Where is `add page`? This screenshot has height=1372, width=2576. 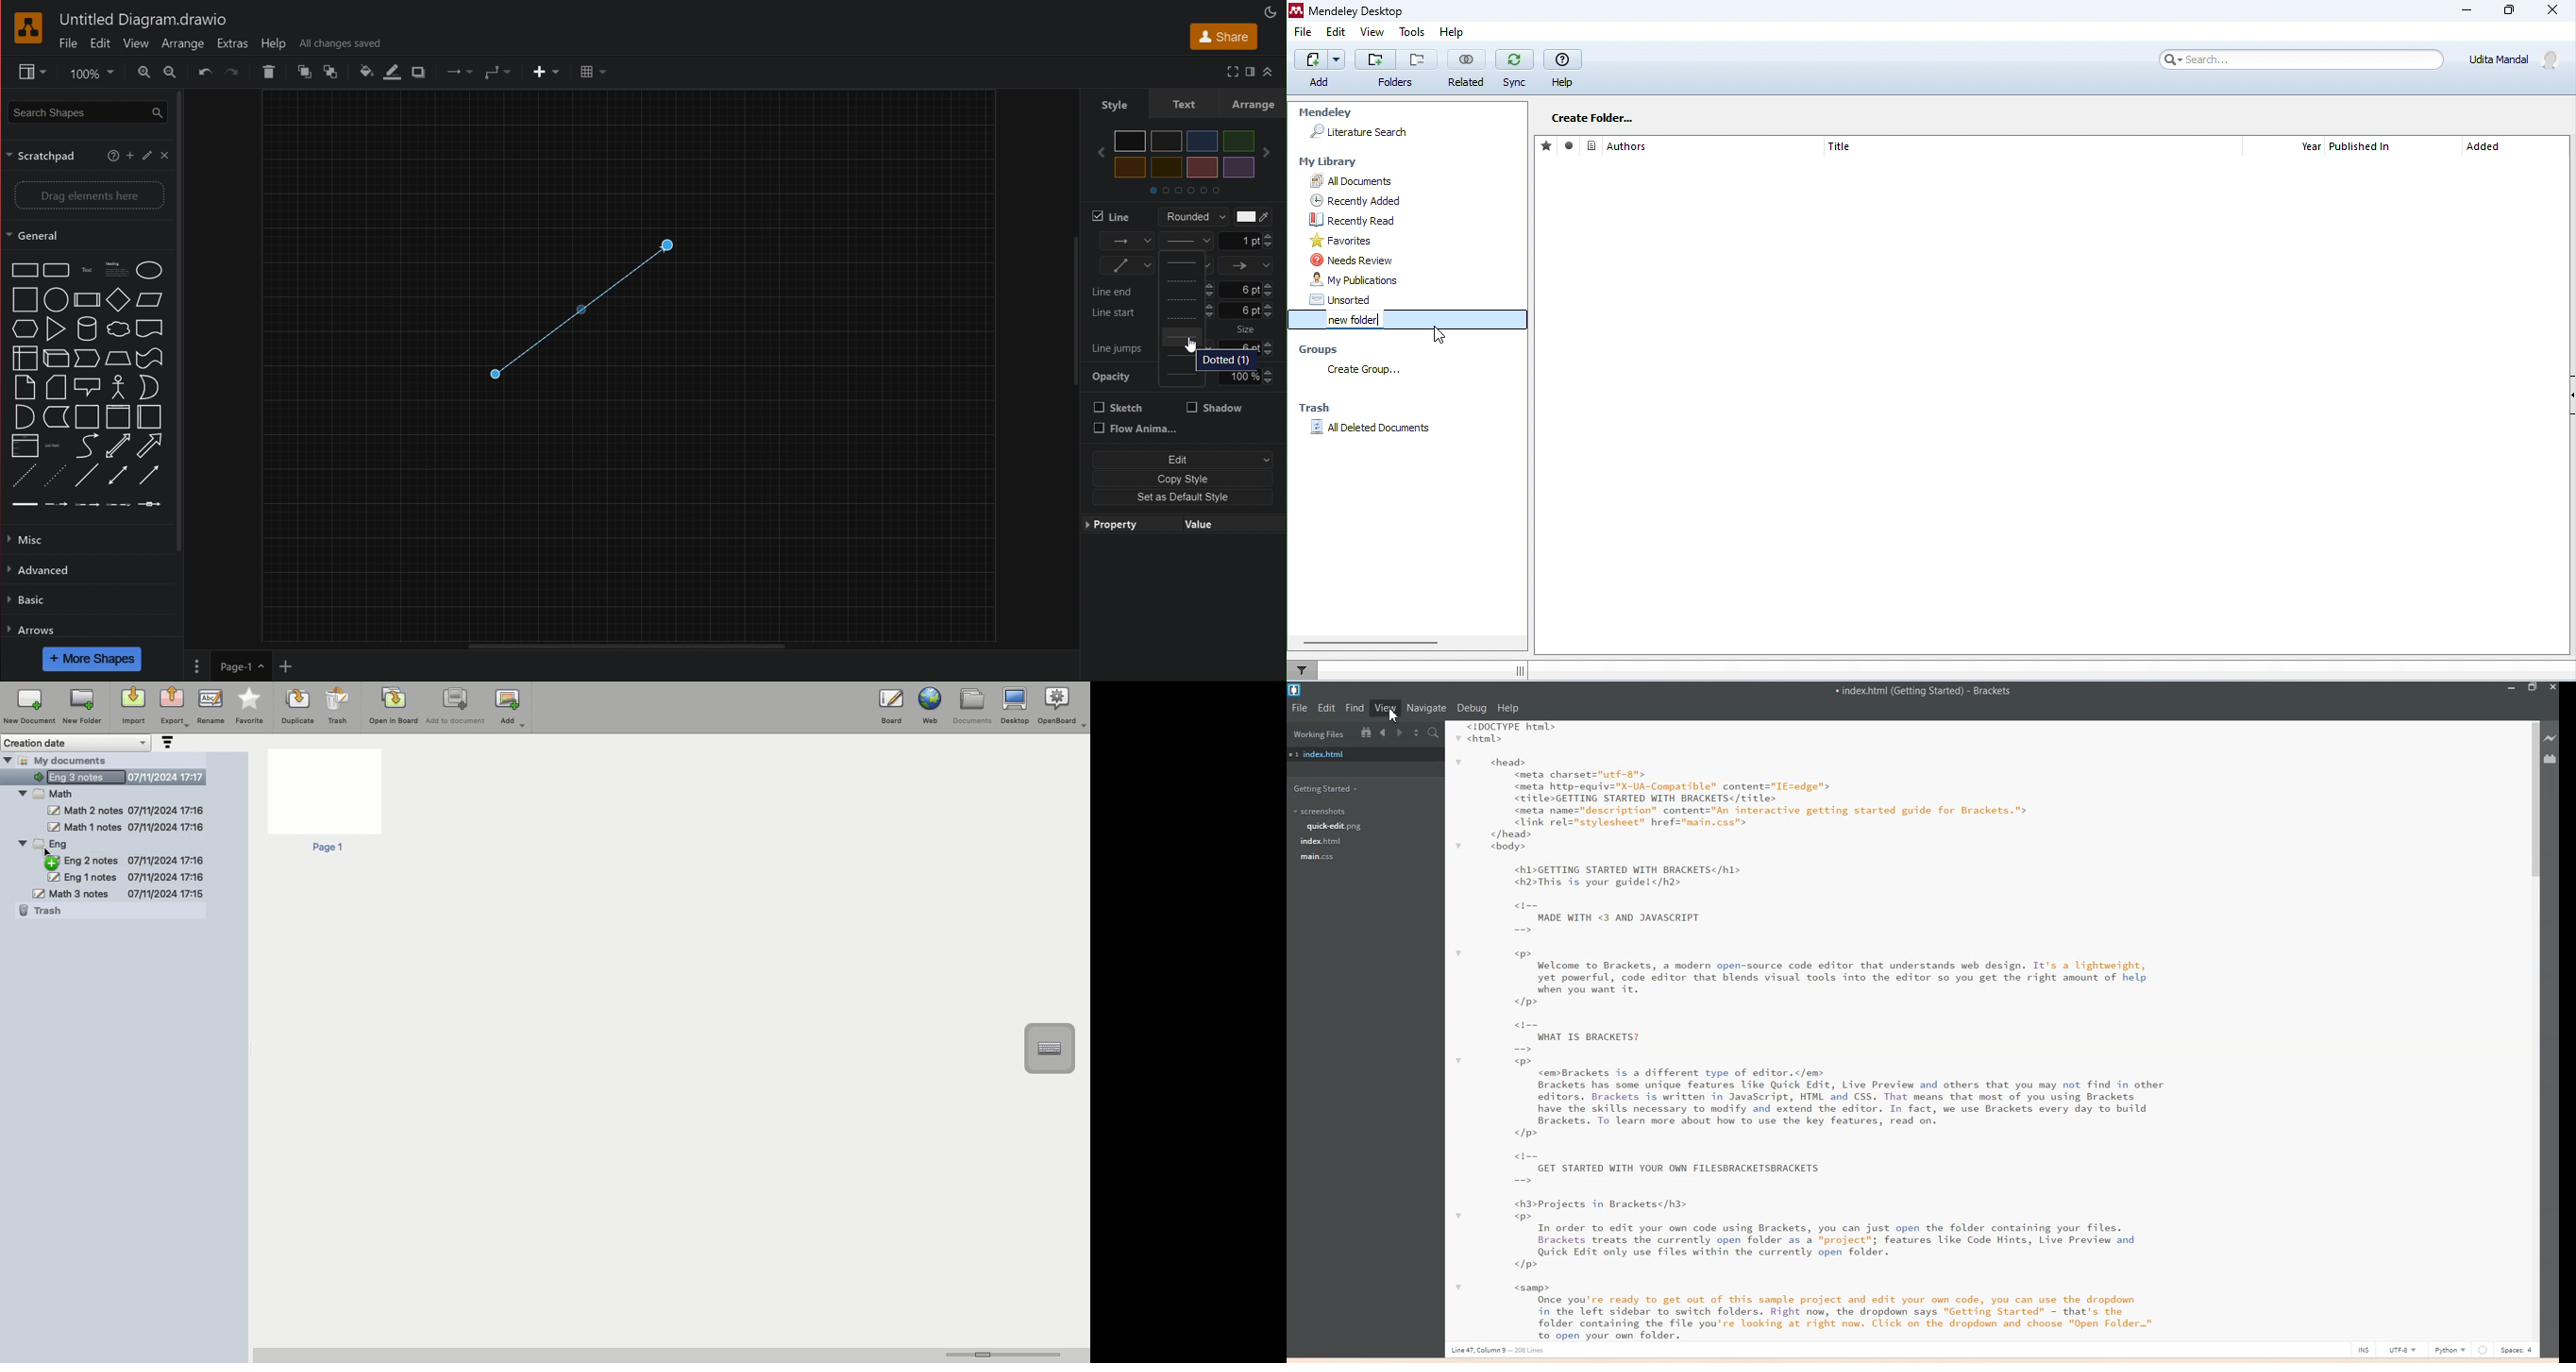 add page is located at coordinates (285, 668).